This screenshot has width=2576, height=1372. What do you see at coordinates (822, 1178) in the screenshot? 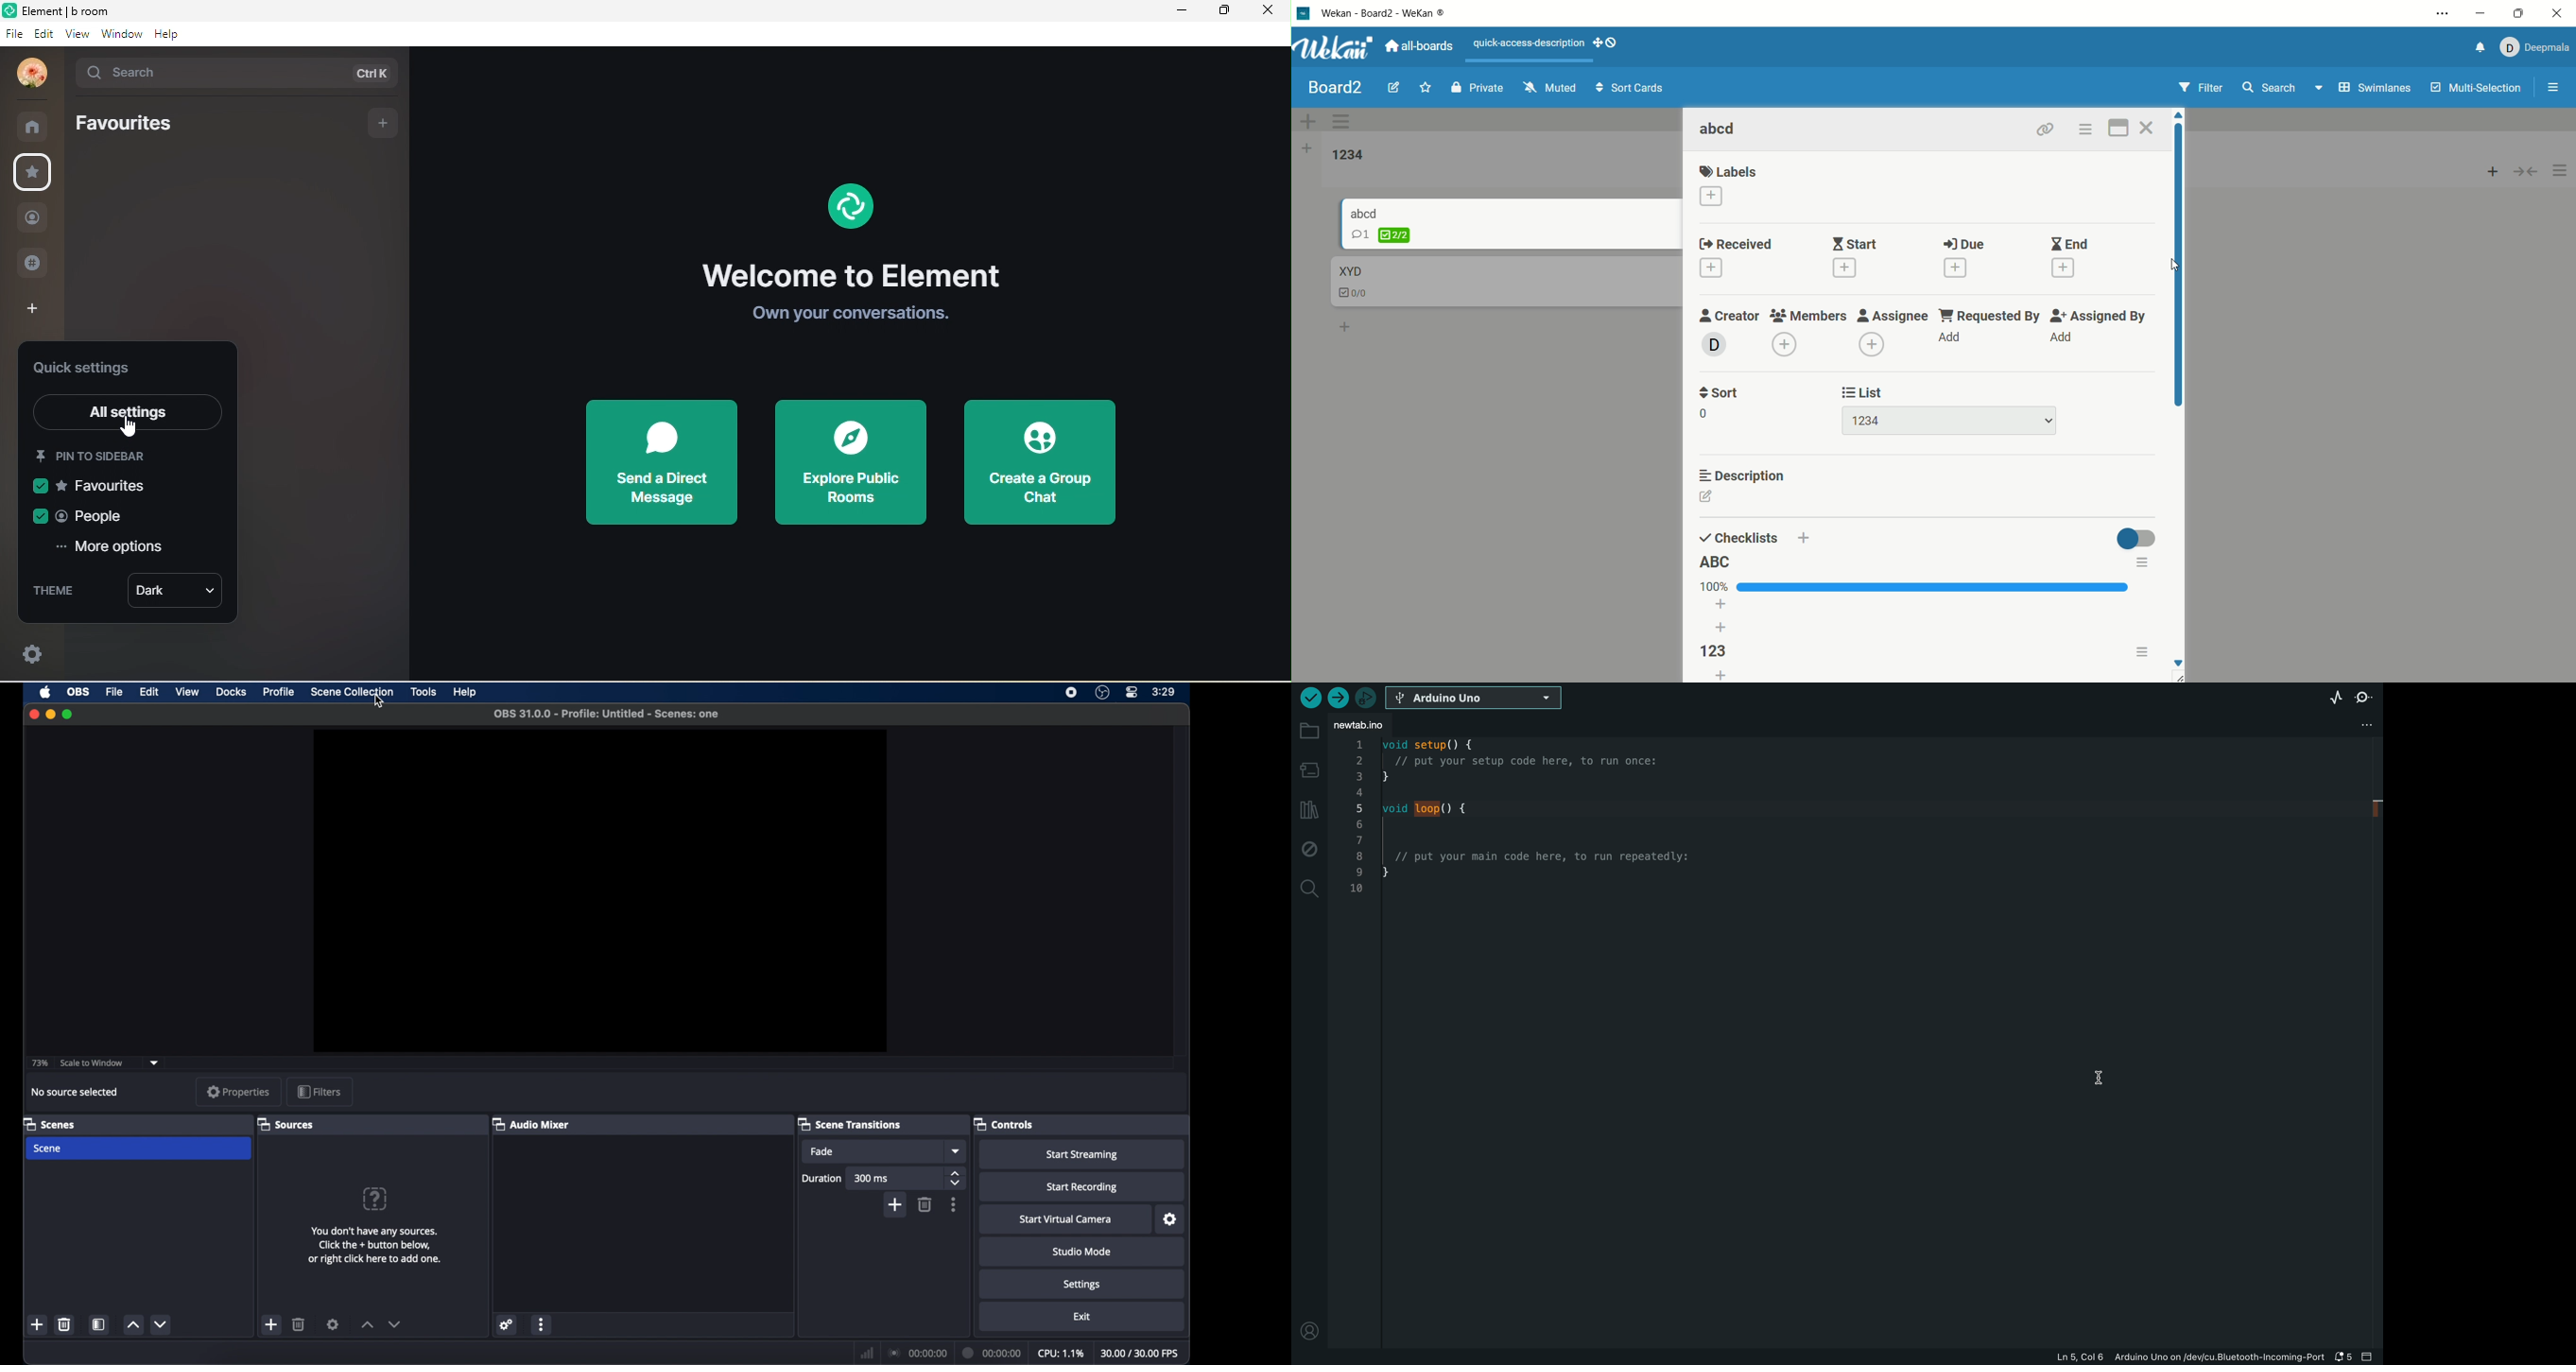
I see `duration` at bounding box center [822, 1178].